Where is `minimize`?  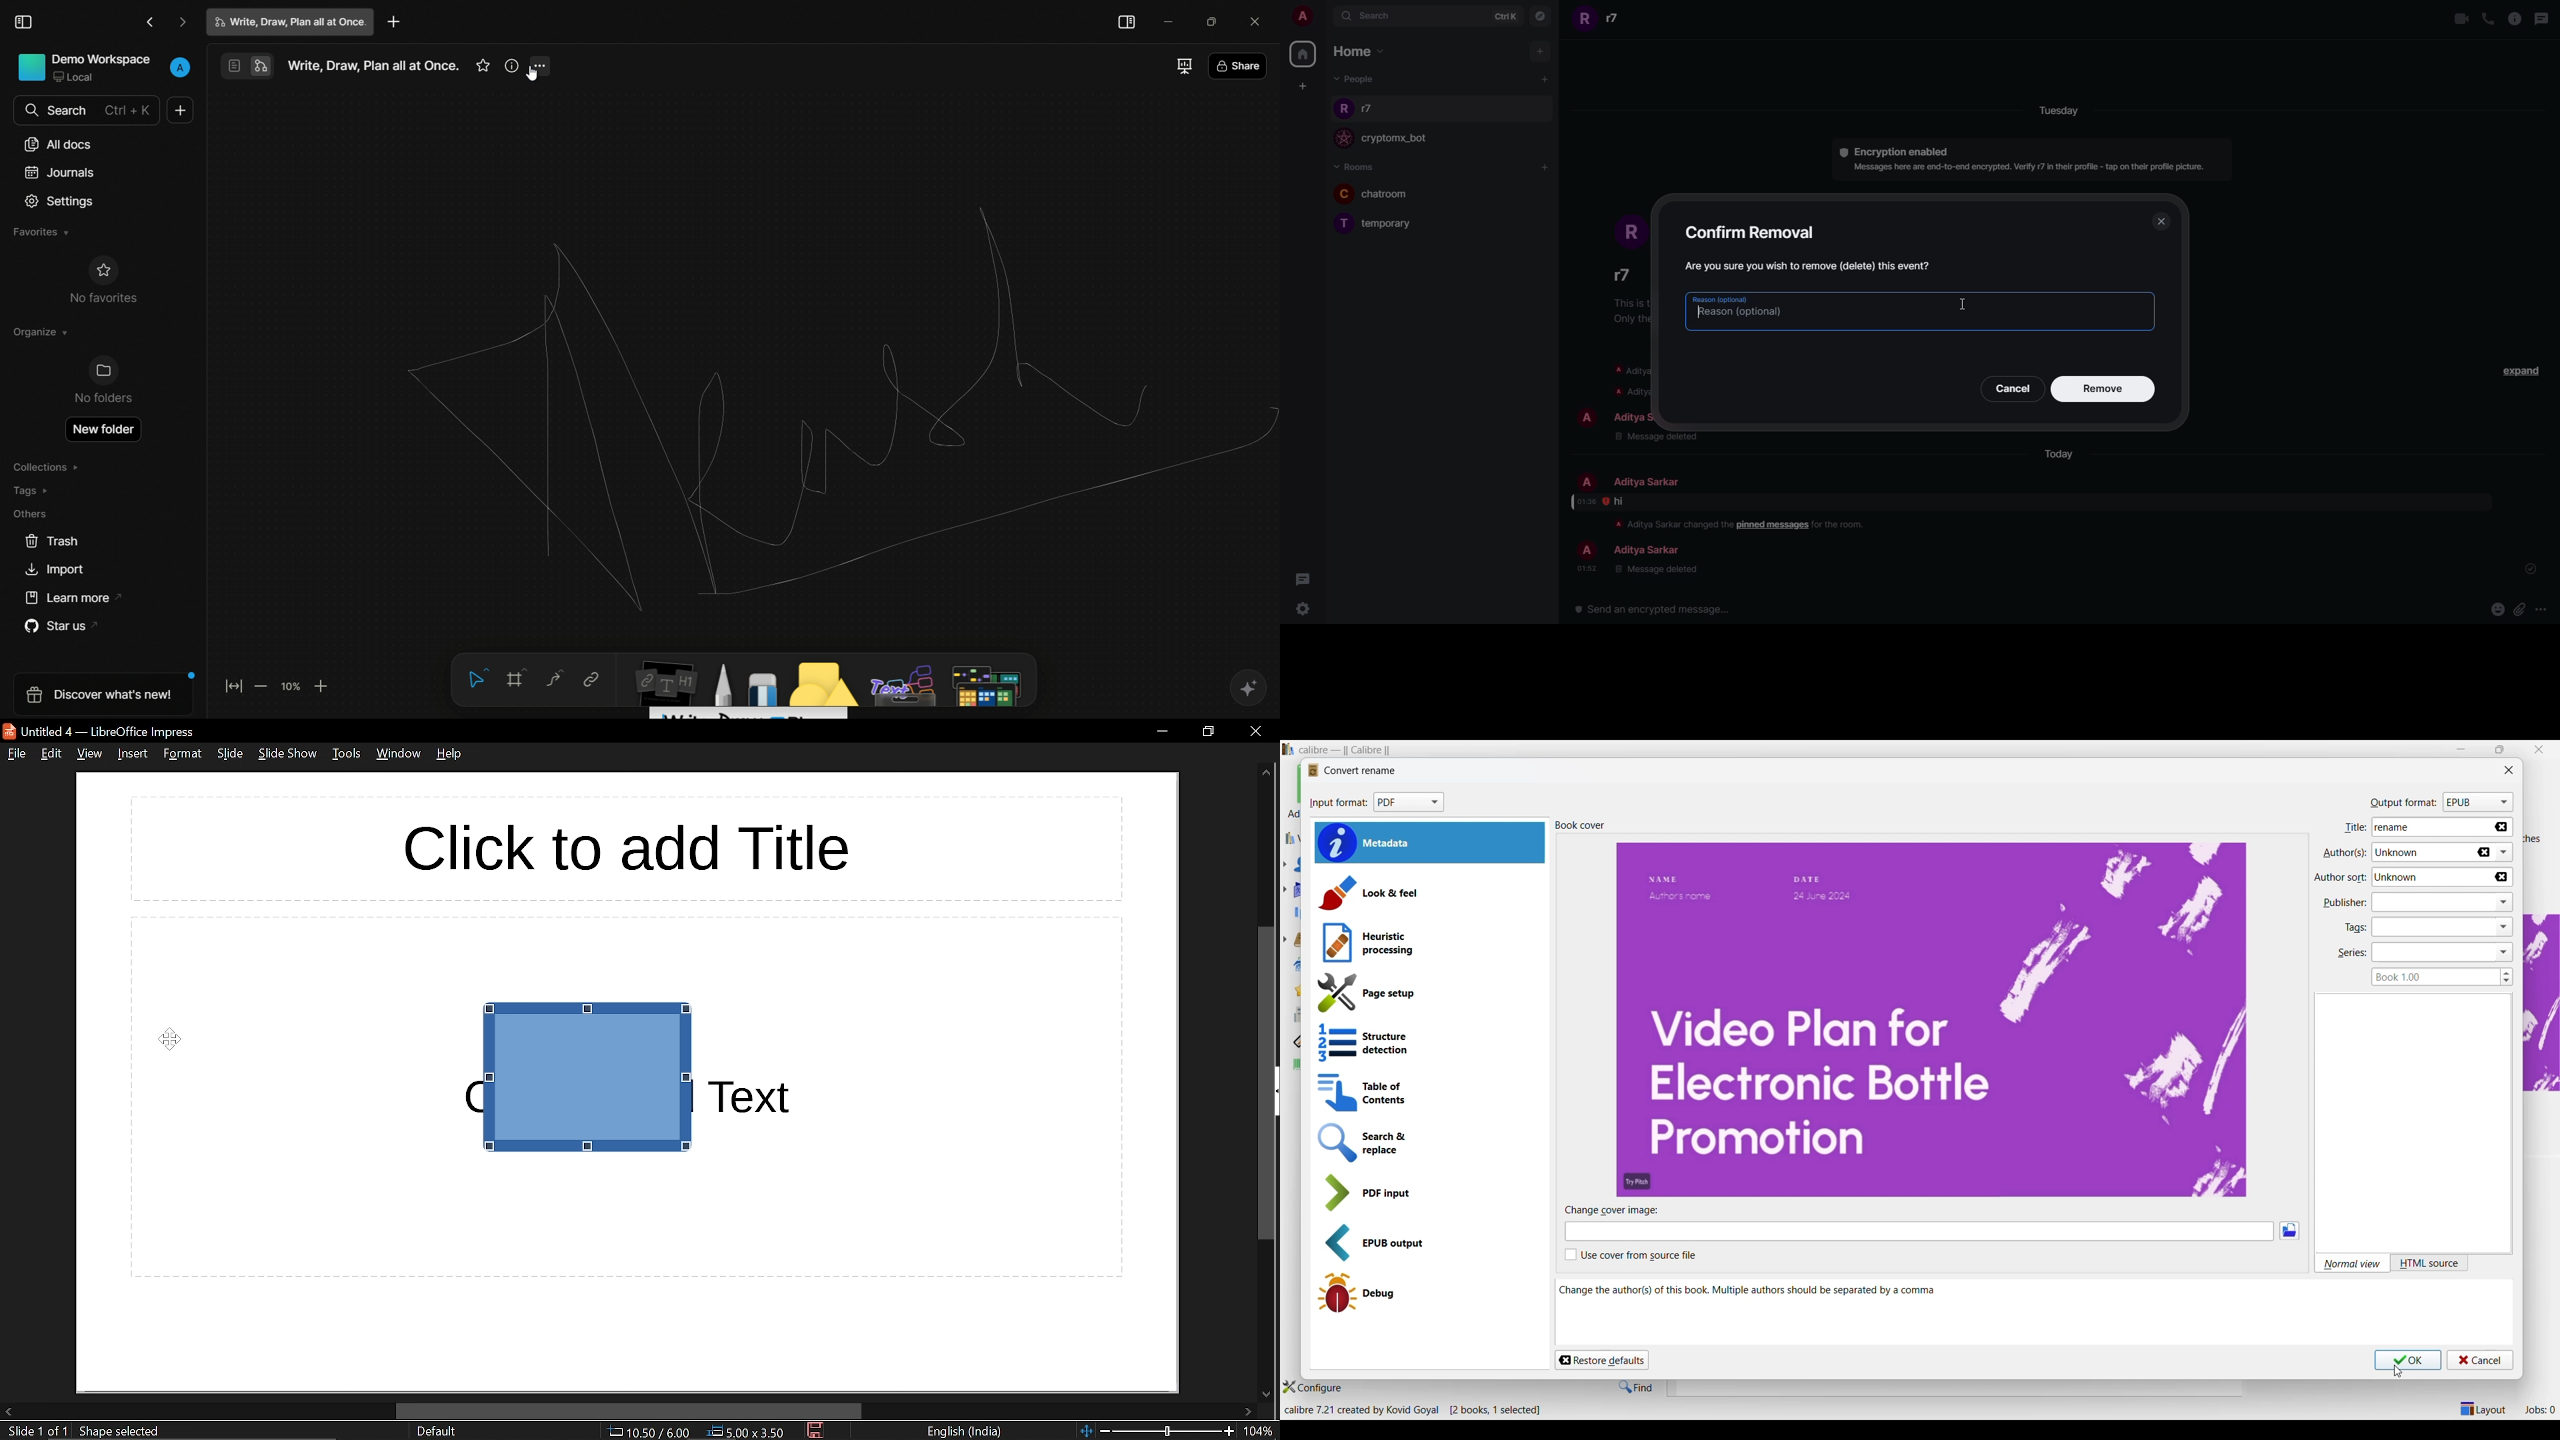
minimize is located at coordinates (1167, 23).